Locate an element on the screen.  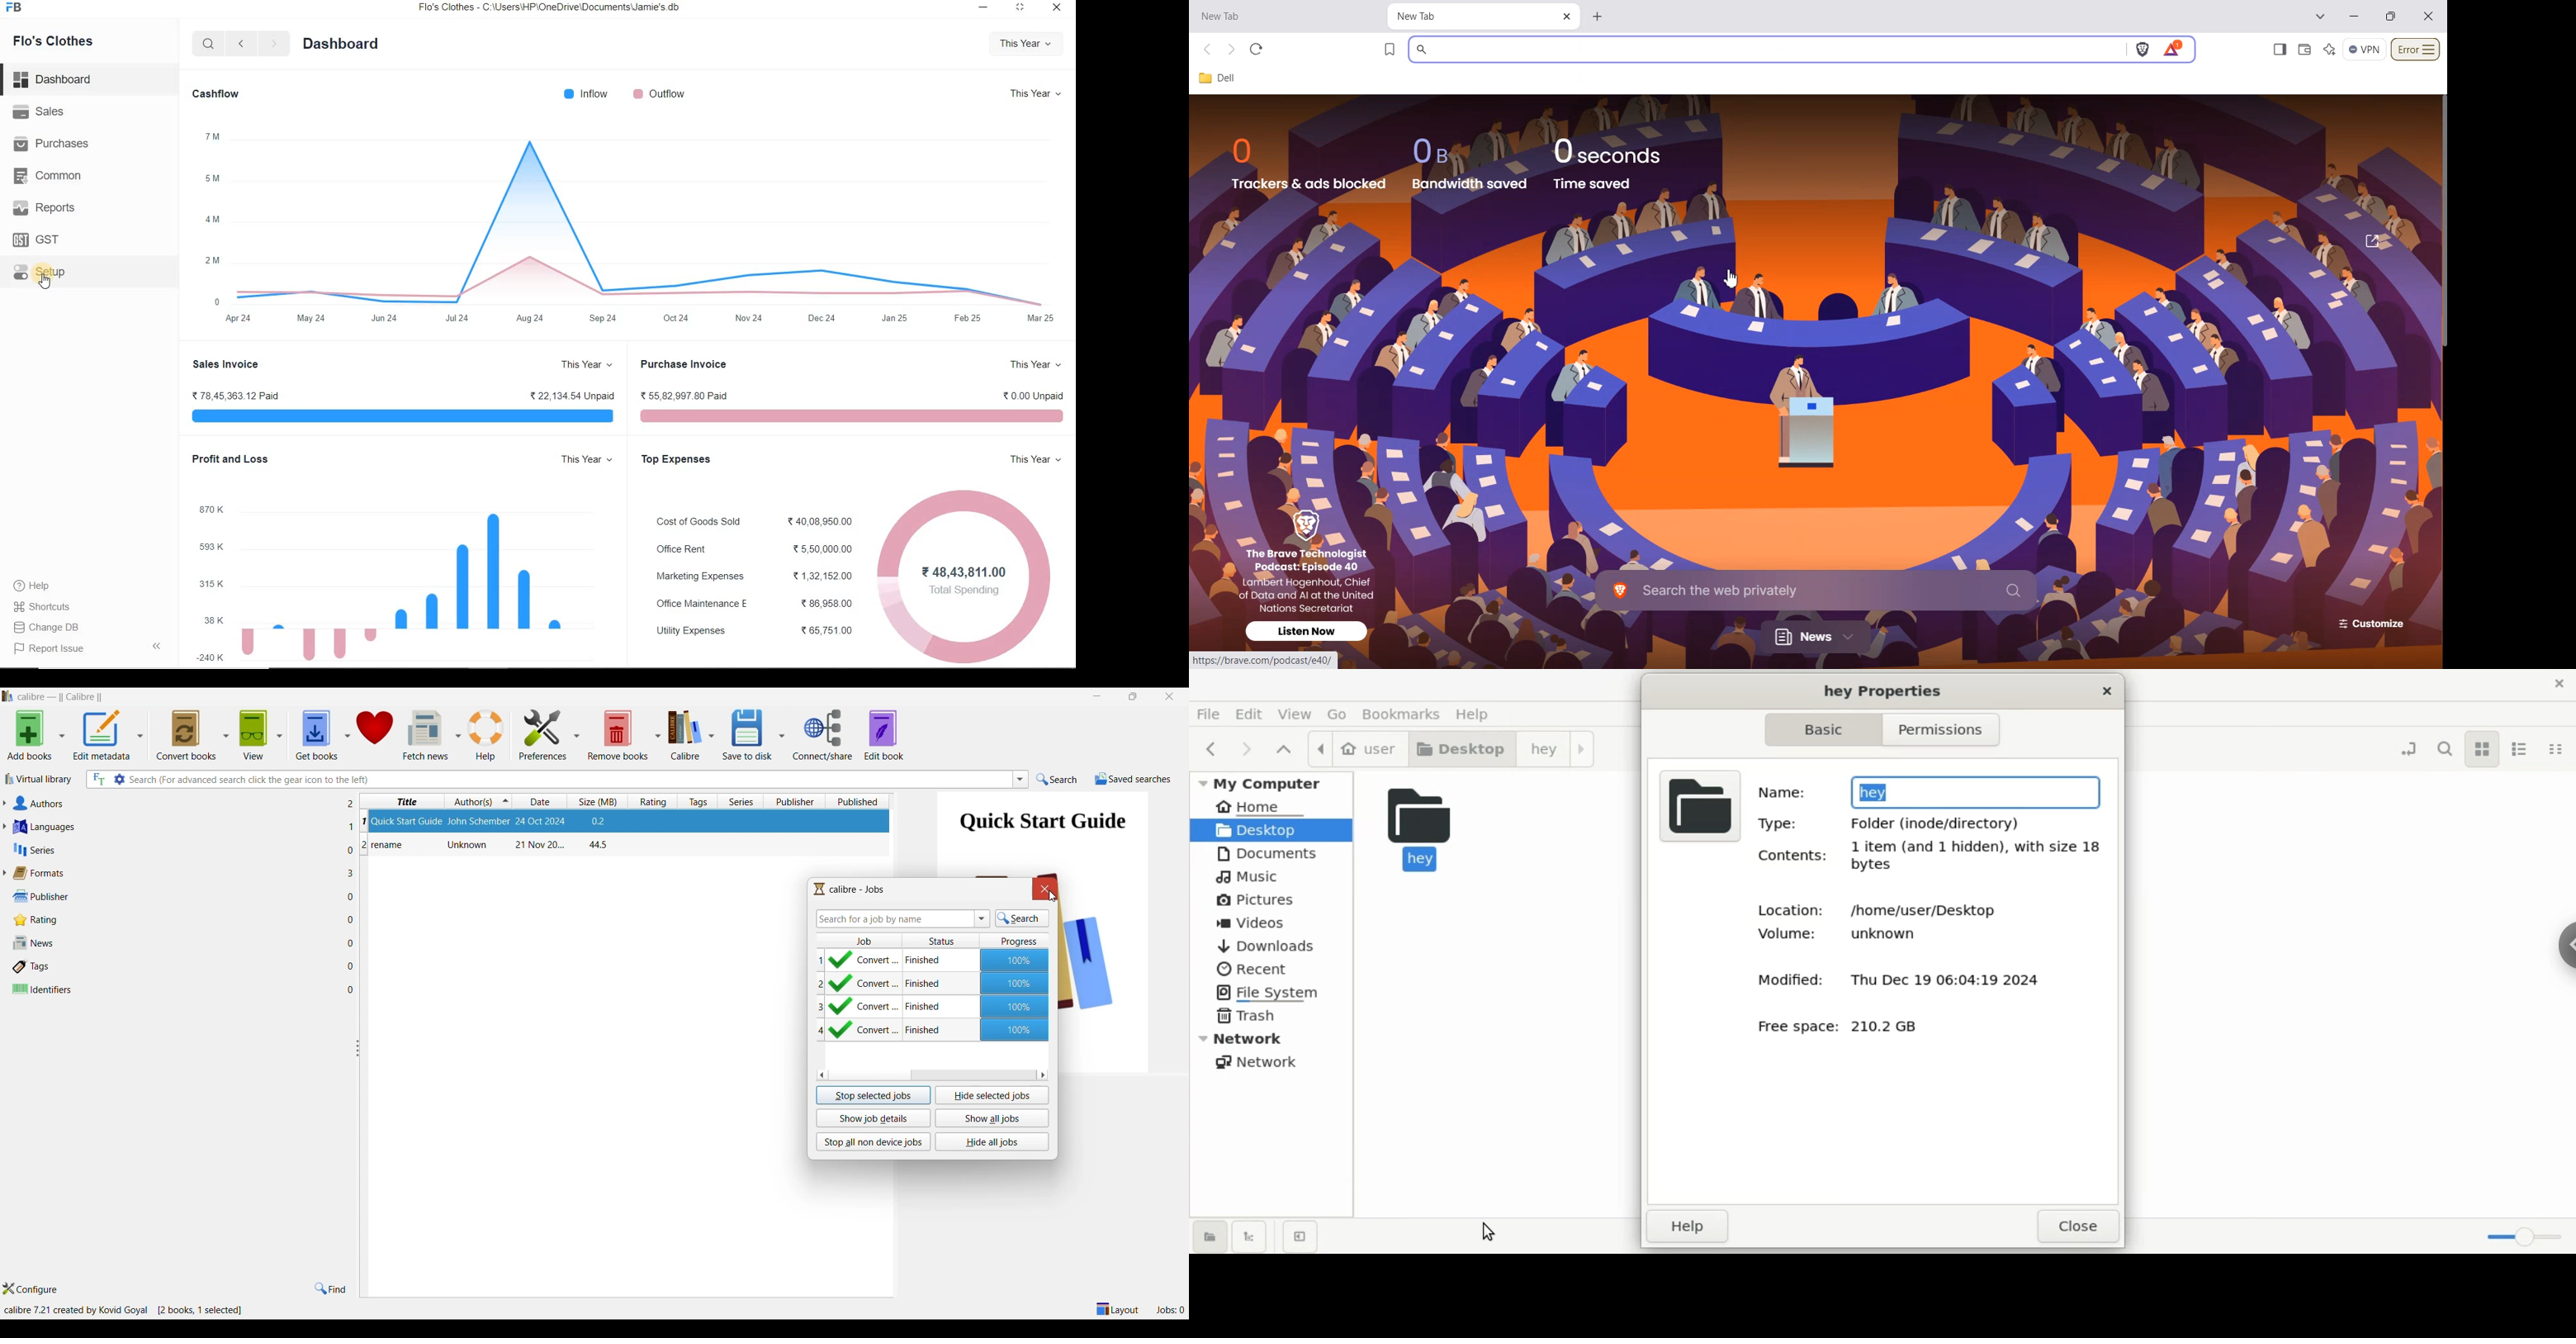
Dashboard is located at coordinates (53, 79).